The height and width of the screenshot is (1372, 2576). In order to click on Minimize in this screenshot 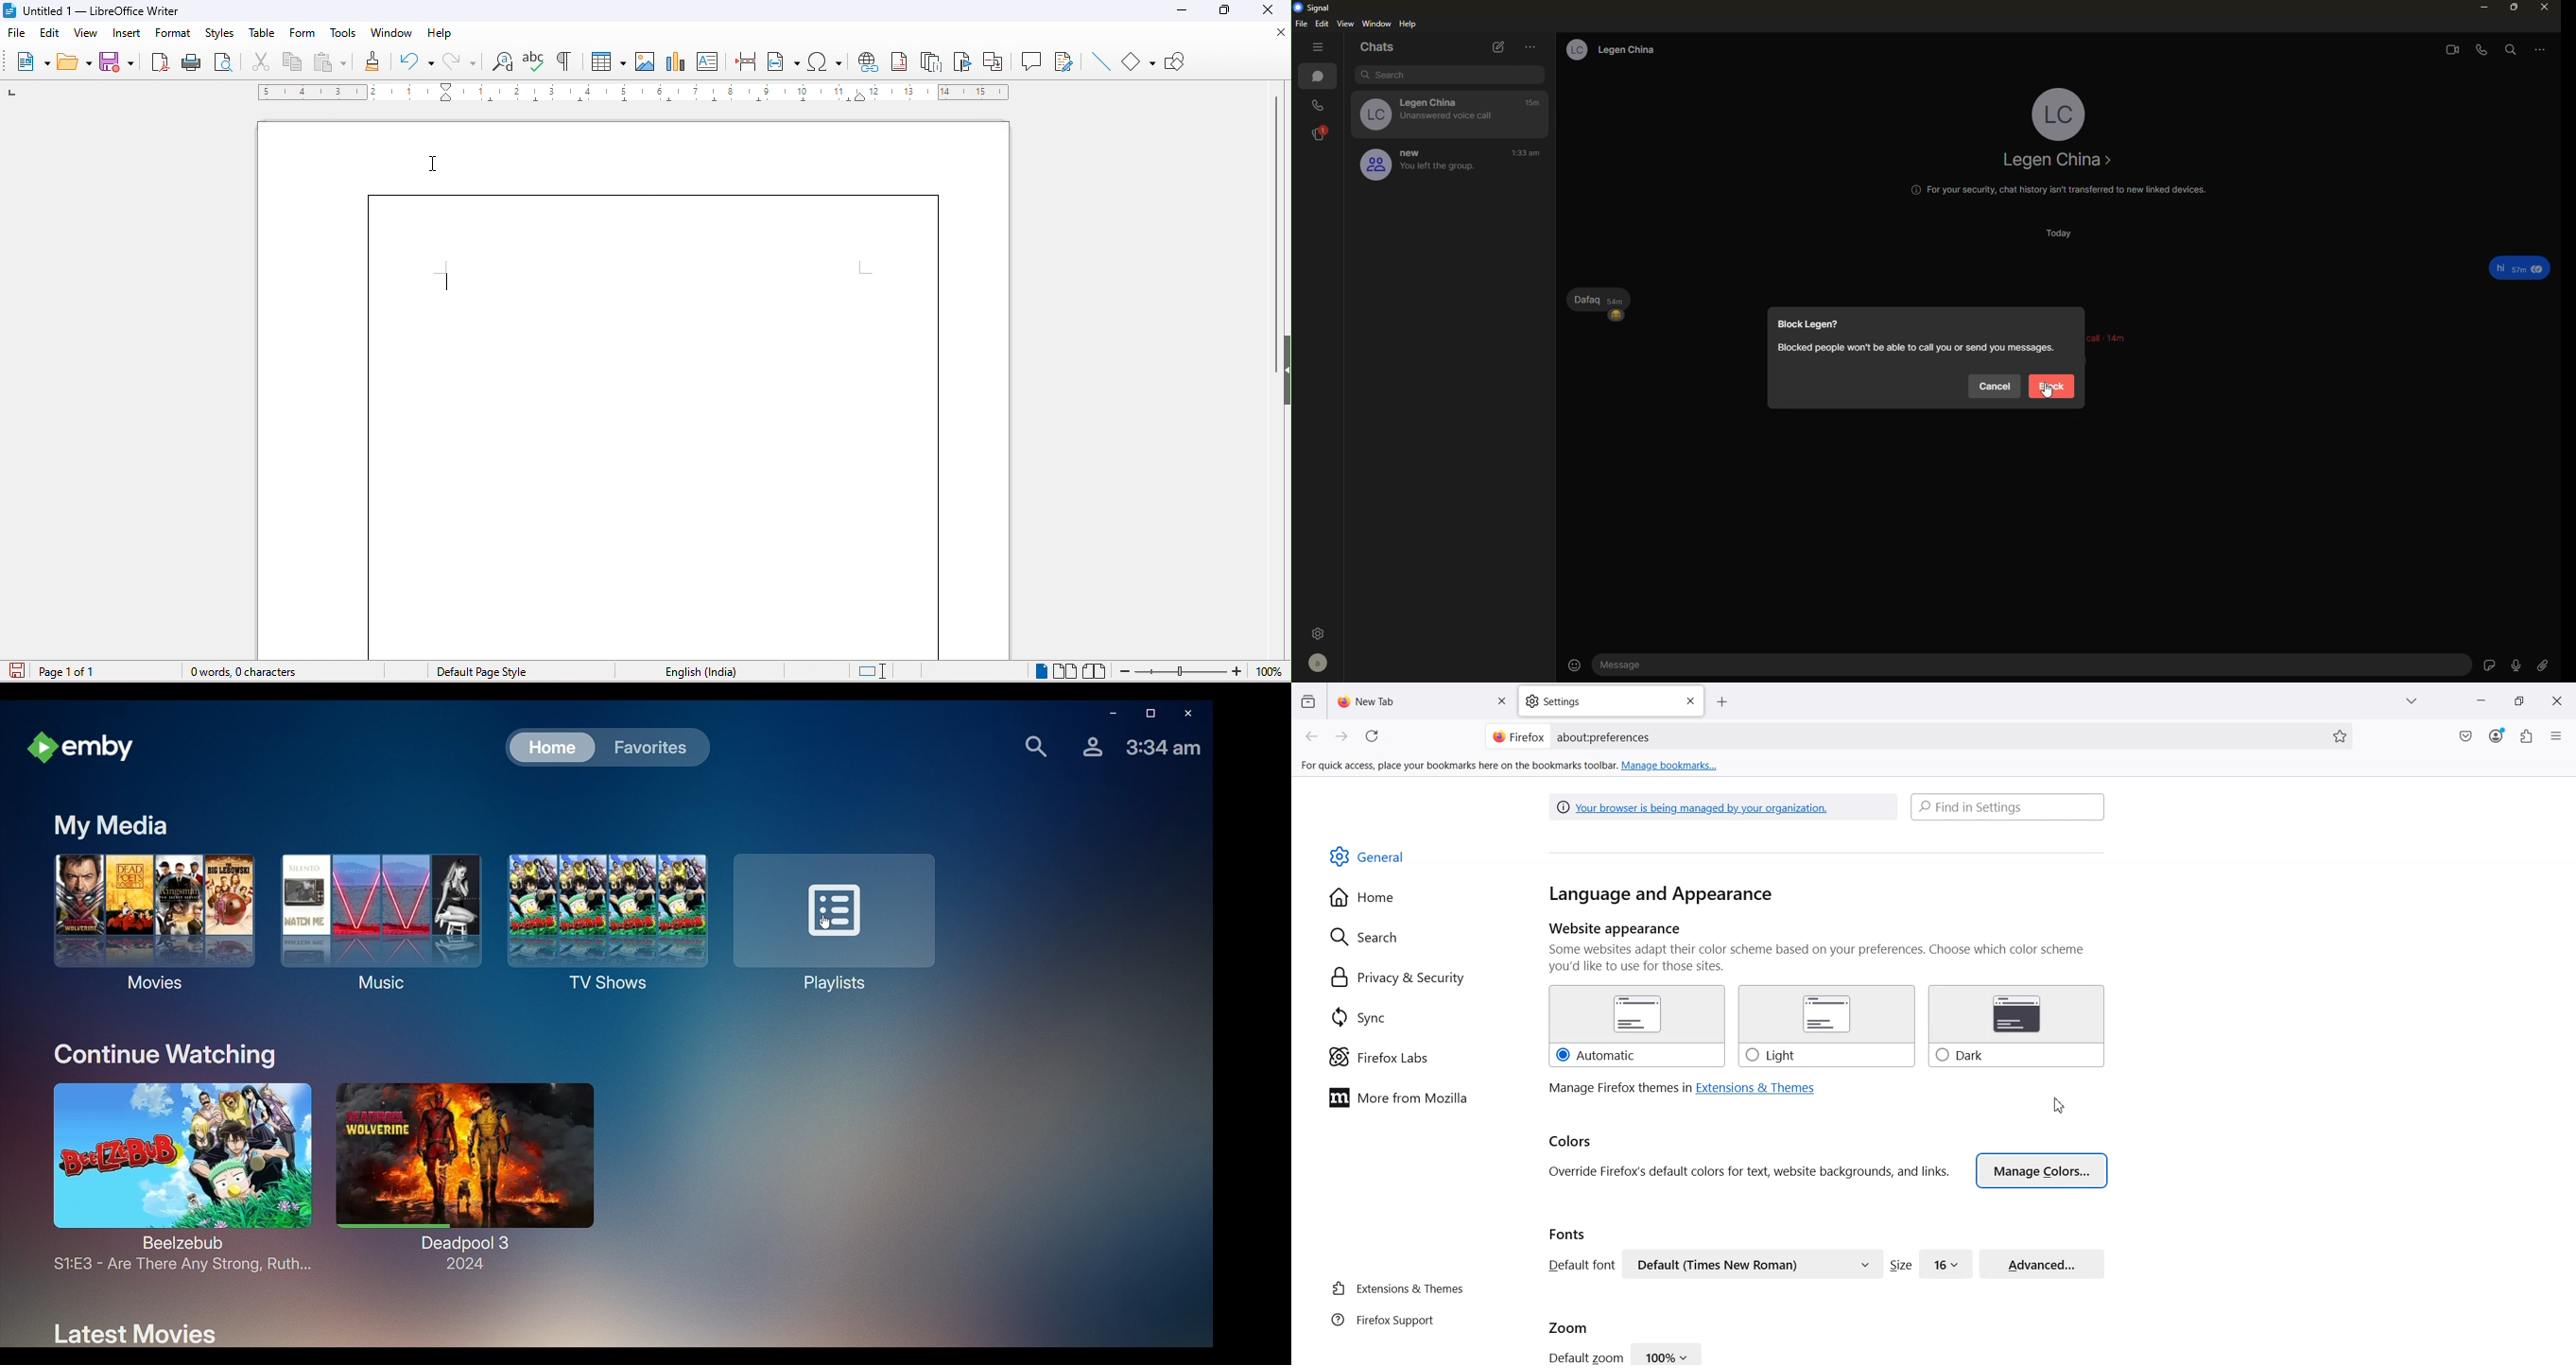, I will do `click(2480, 702)`.